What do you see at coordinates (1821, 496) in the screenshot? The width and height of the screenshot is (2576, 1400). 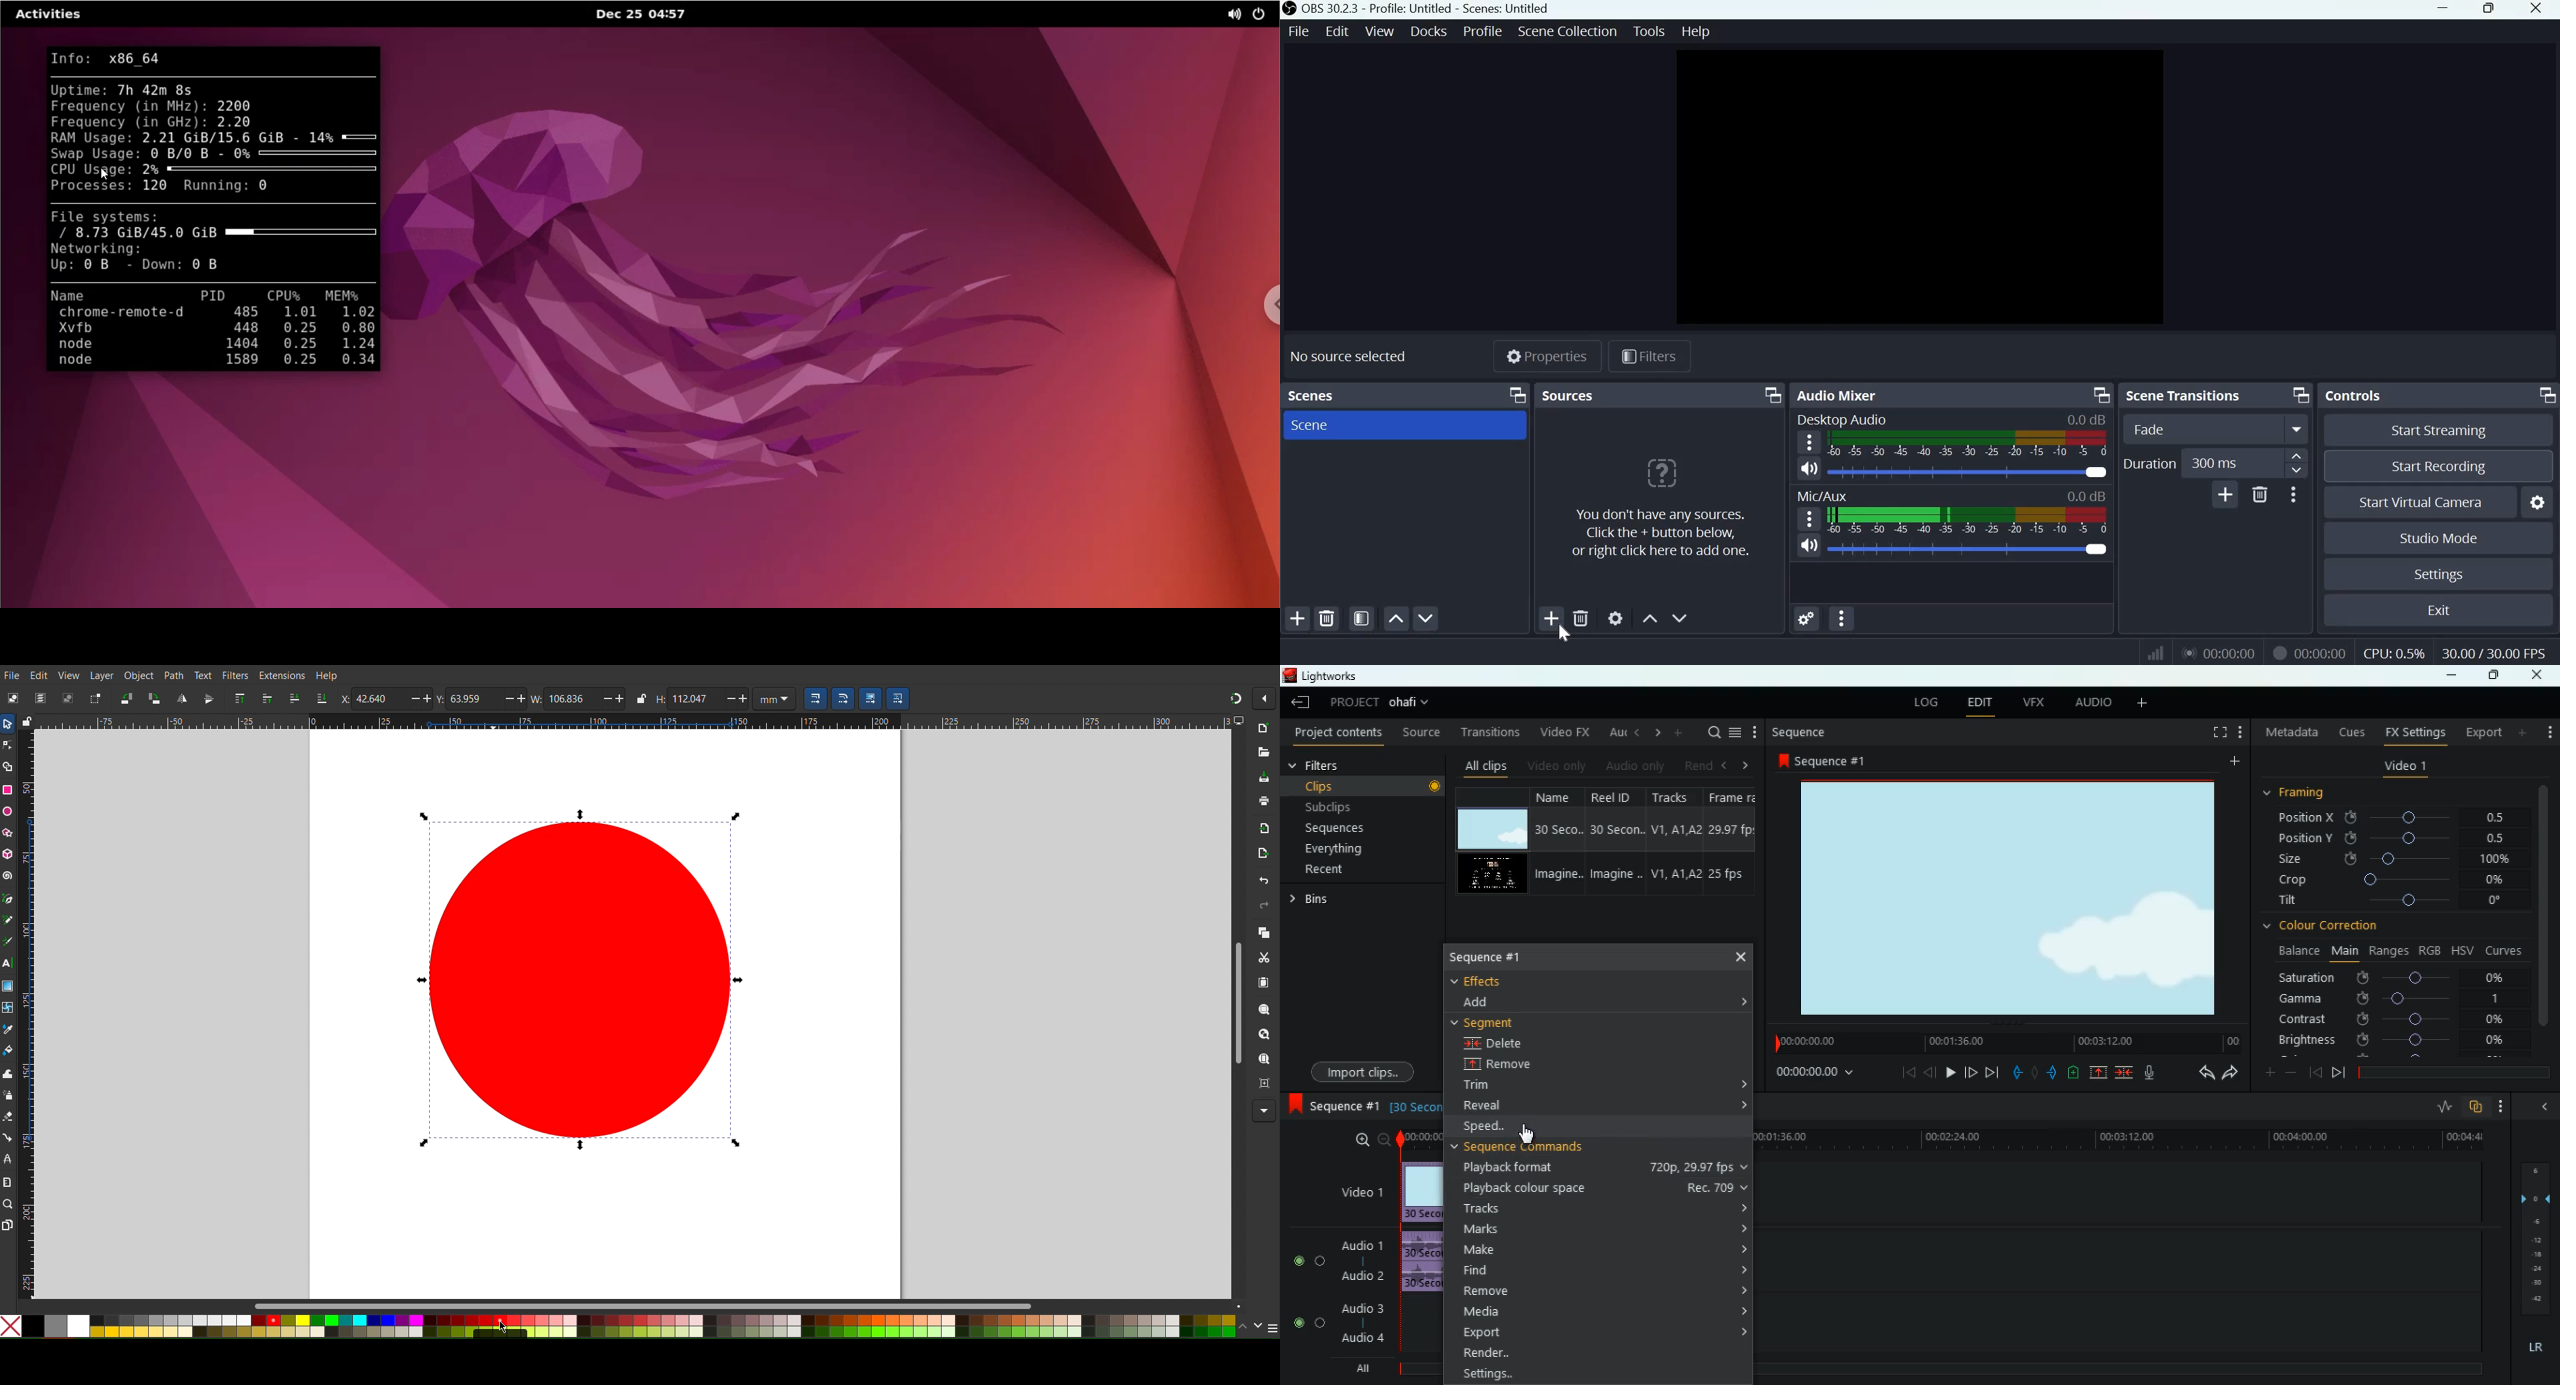 I see `Mic/Aux` at bounding box center [1821, 496].